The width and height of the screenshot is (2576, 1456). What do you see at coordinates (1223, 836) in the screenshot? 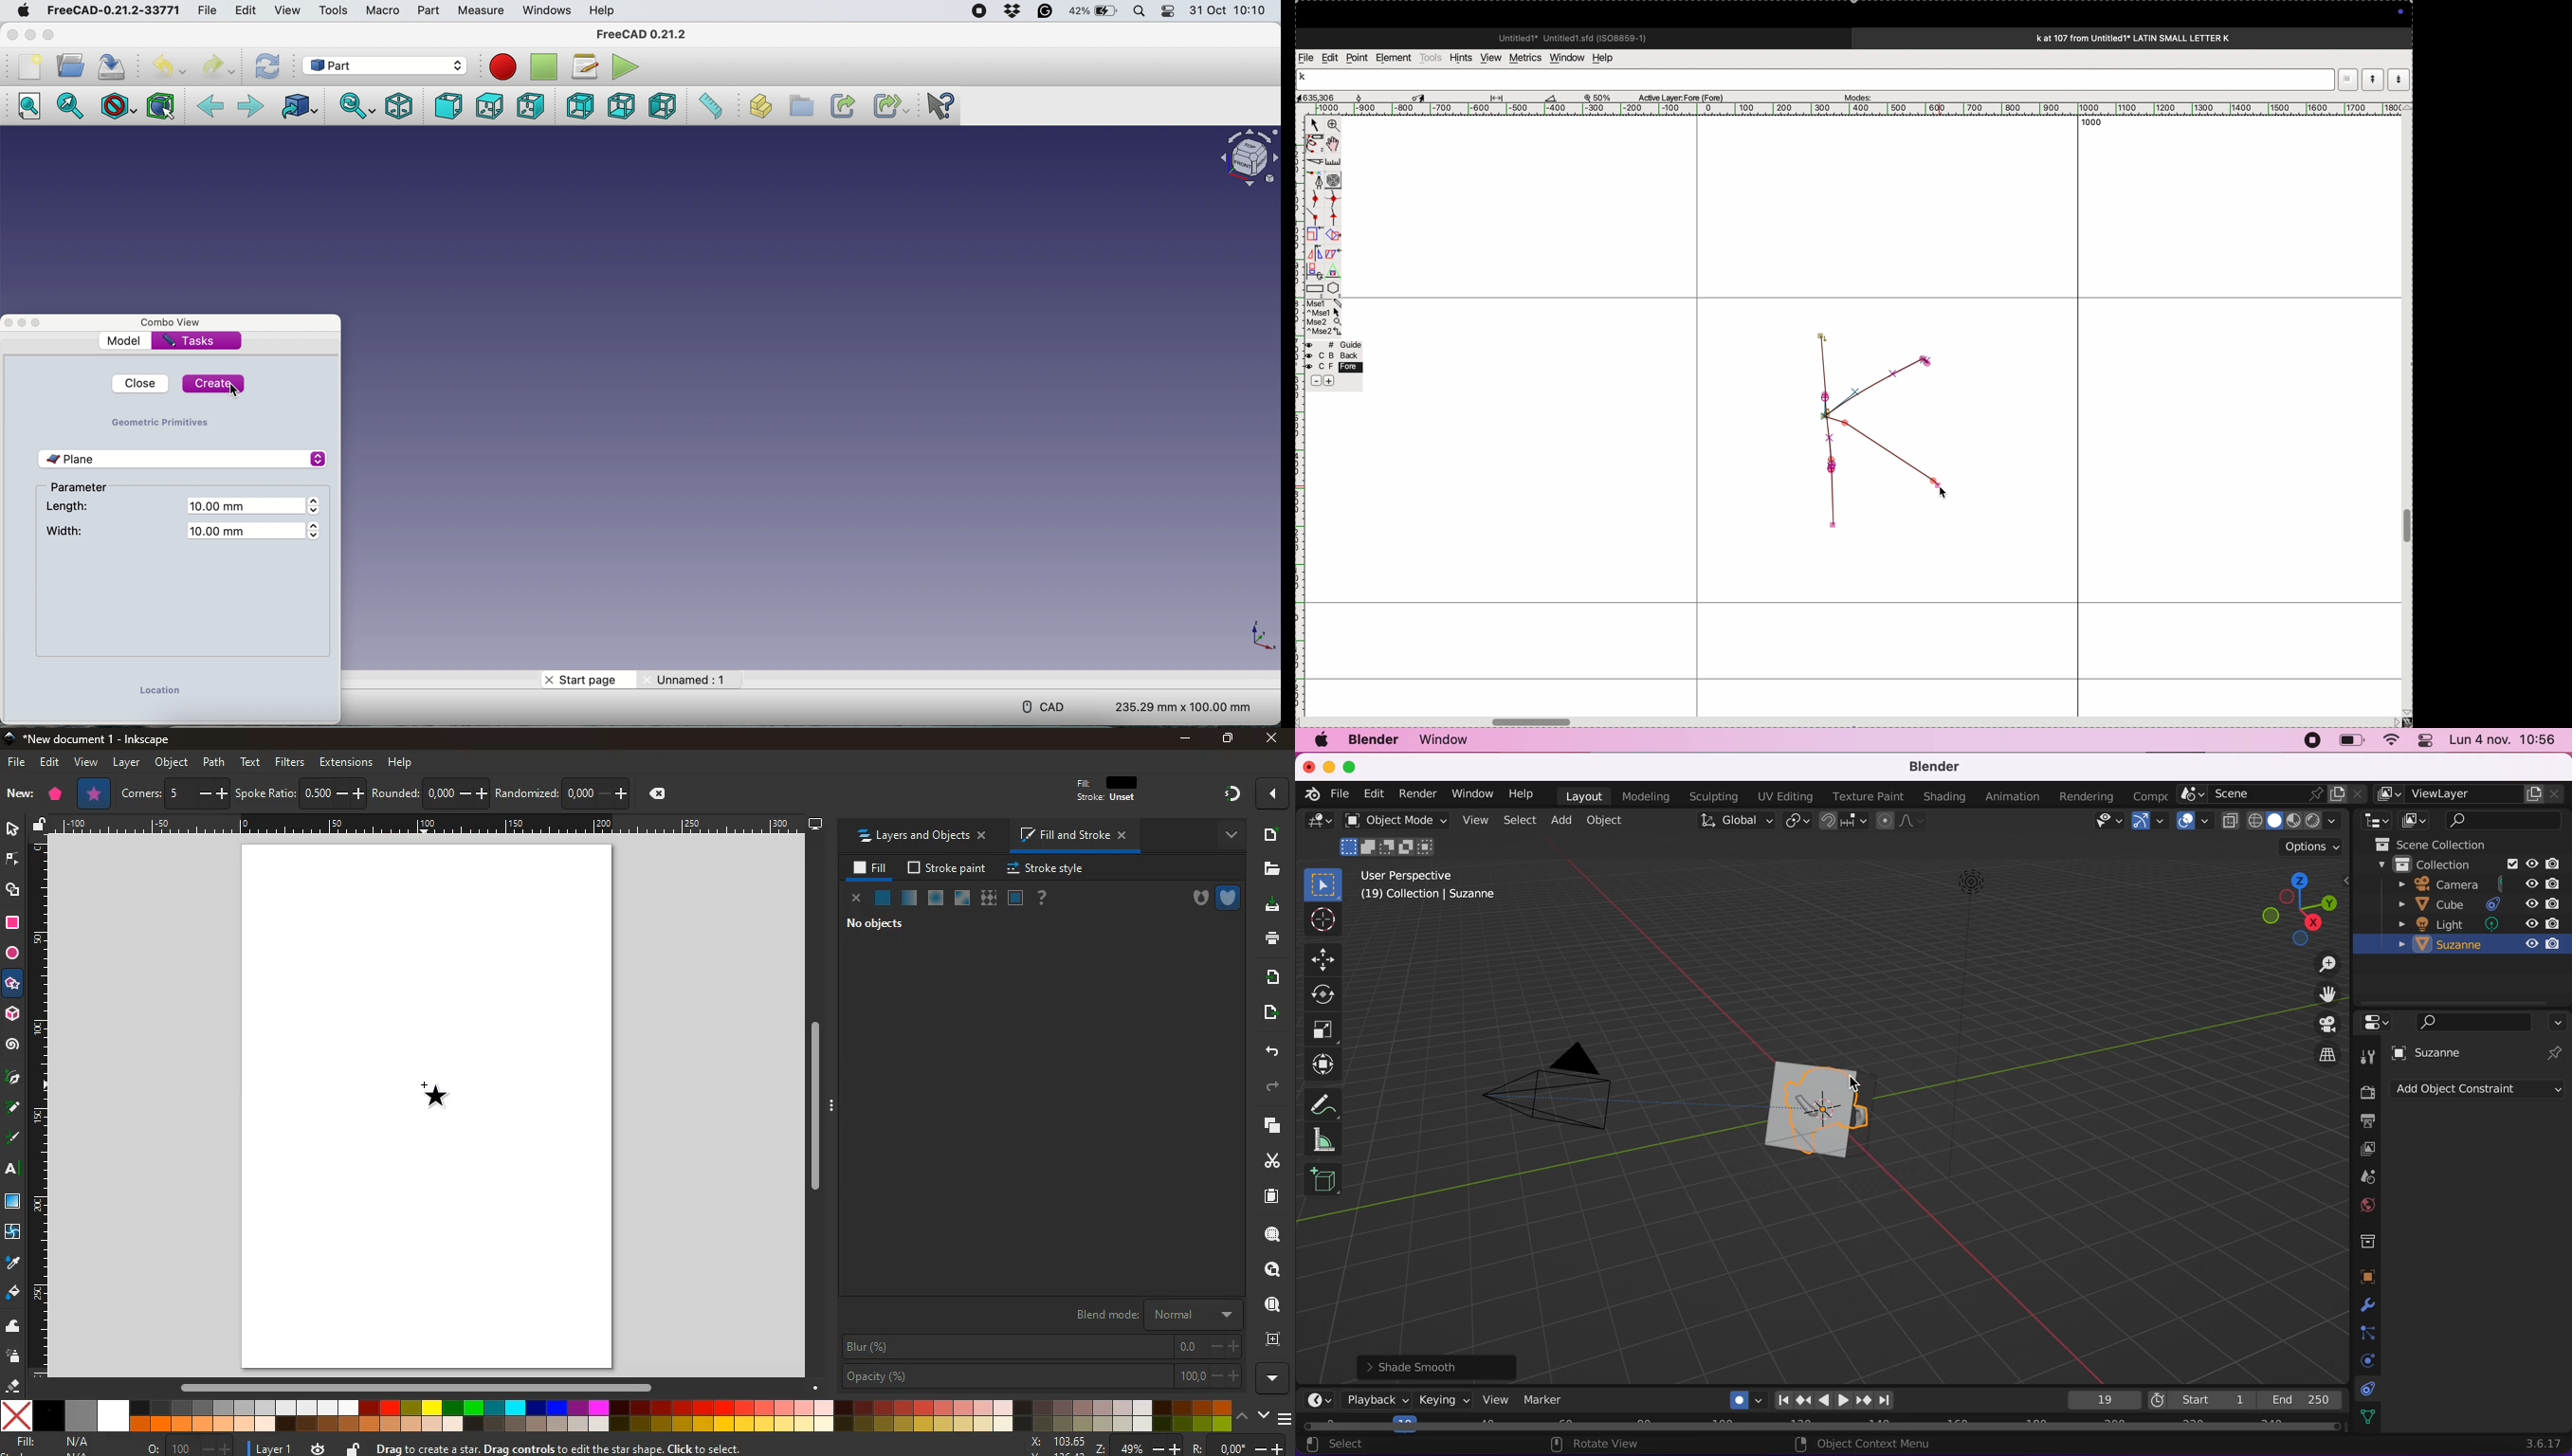
I see `more` at bounding box center [1223, 836].